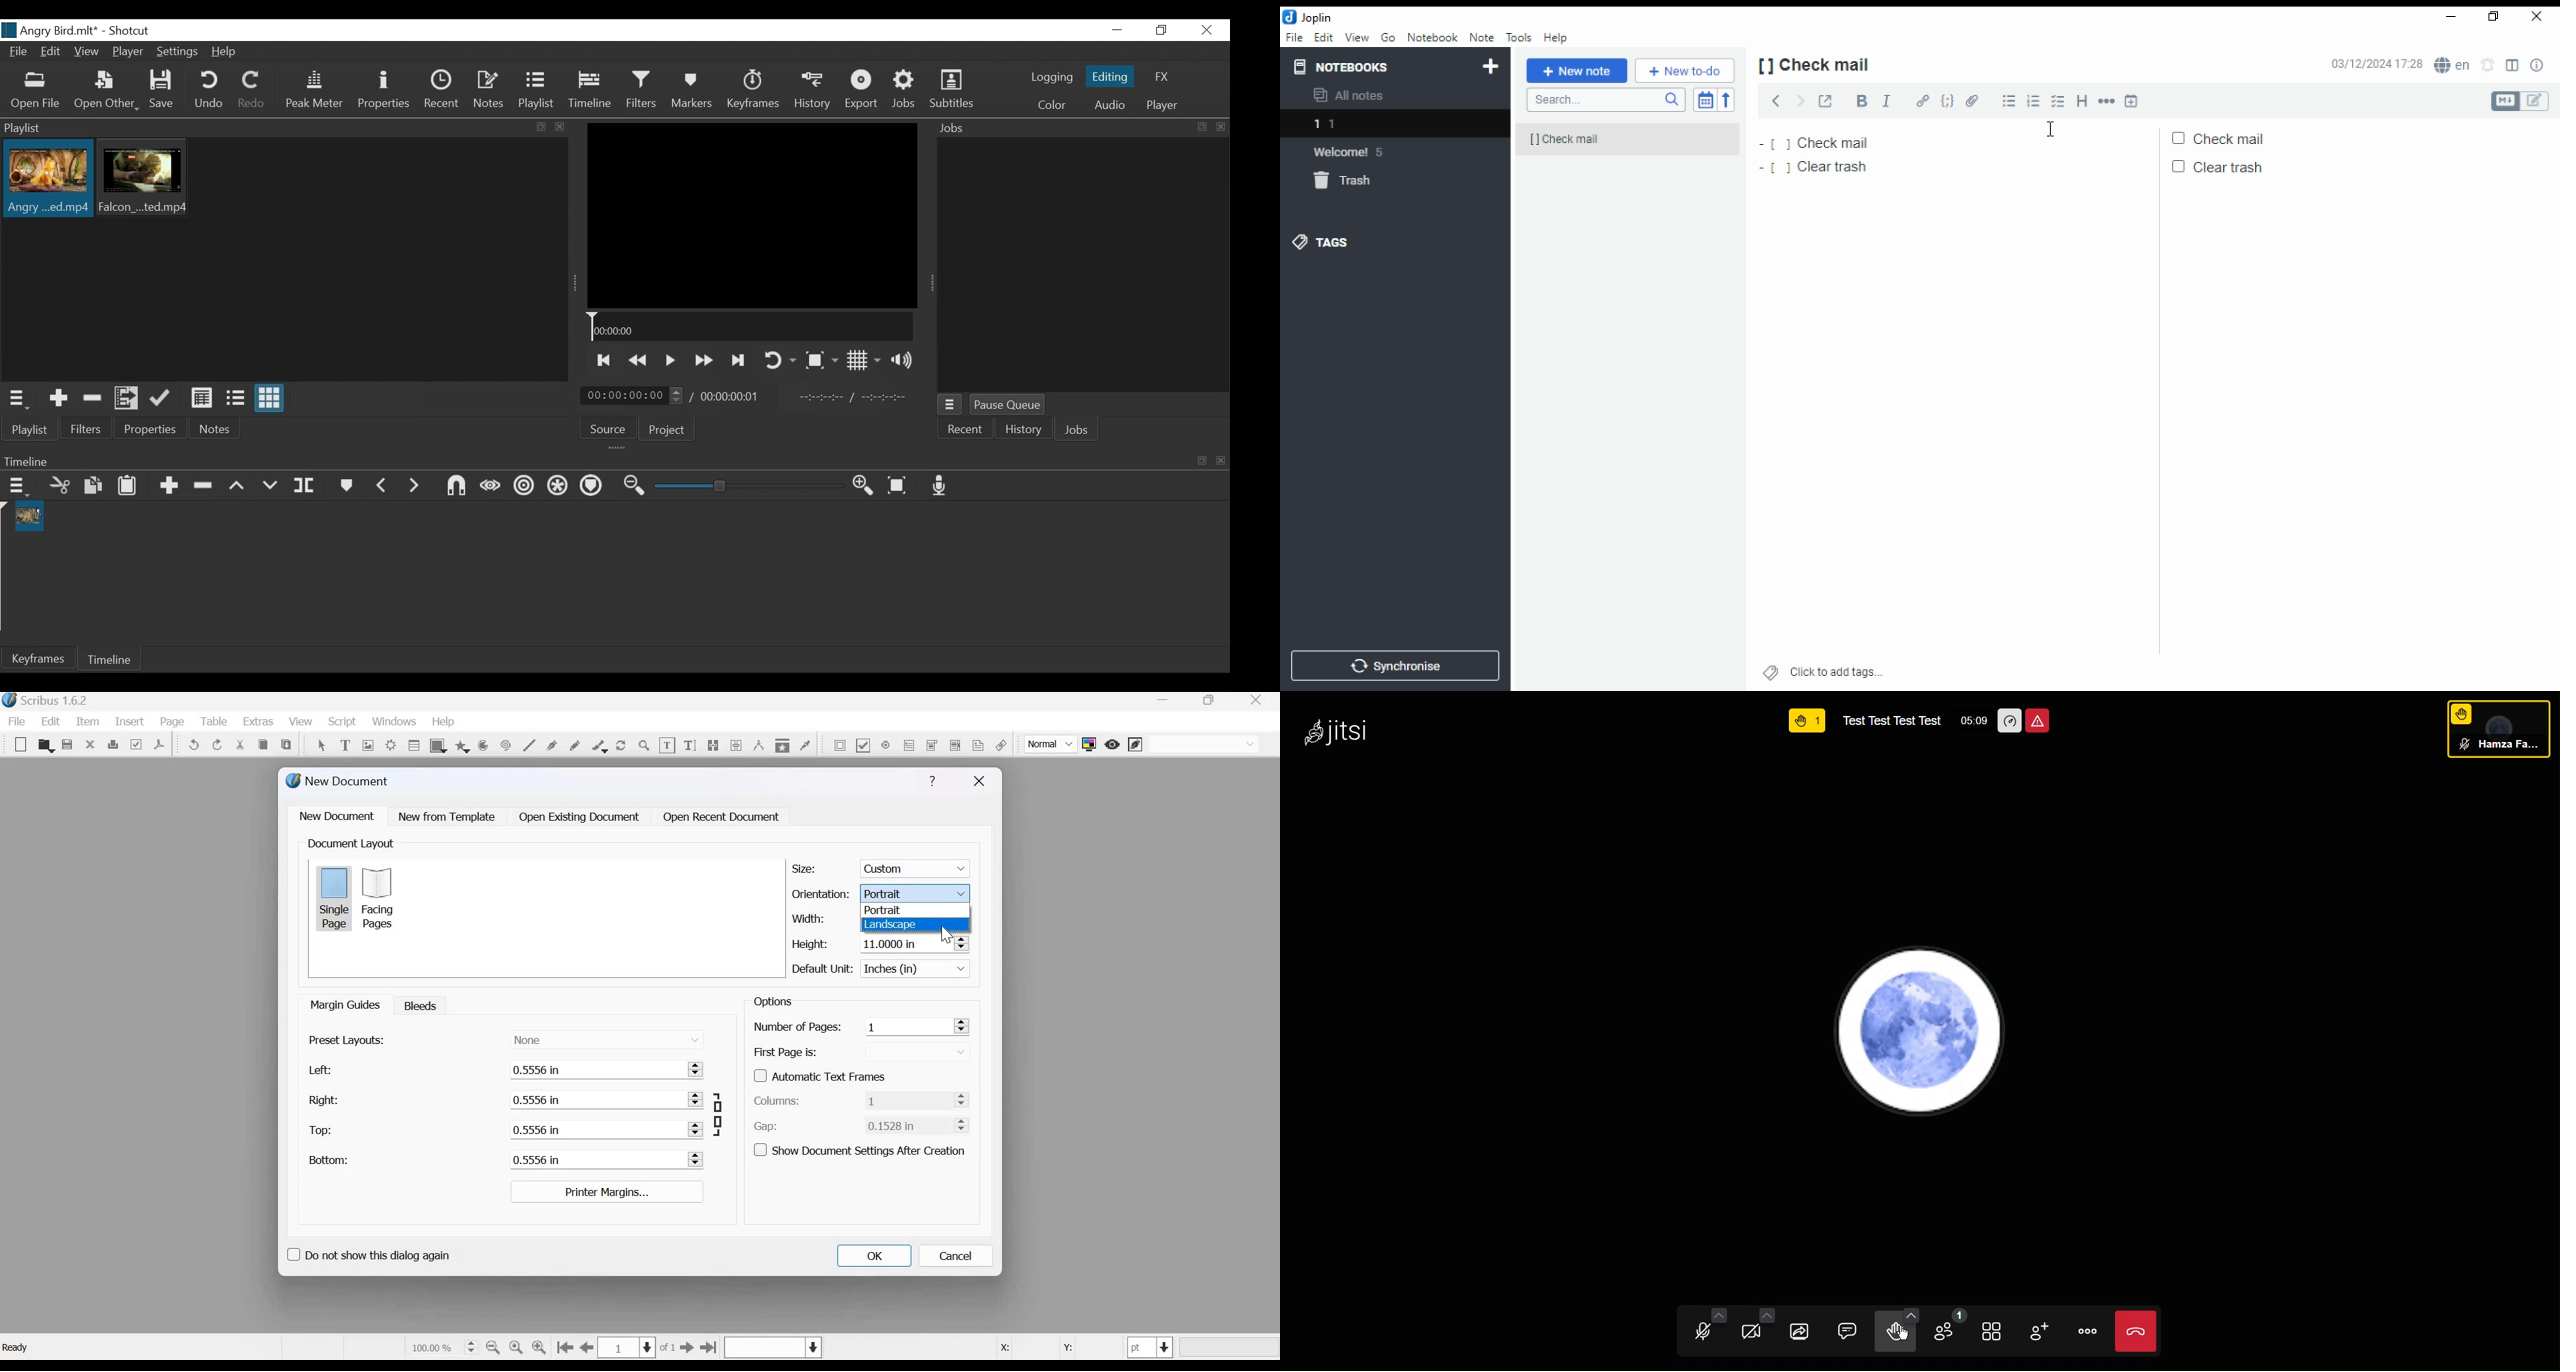 The width and height of the screenshot is (2576, 1372). Describe the element at coordinates (804, 869) in the screenshot. I see `Size: ` at that location.